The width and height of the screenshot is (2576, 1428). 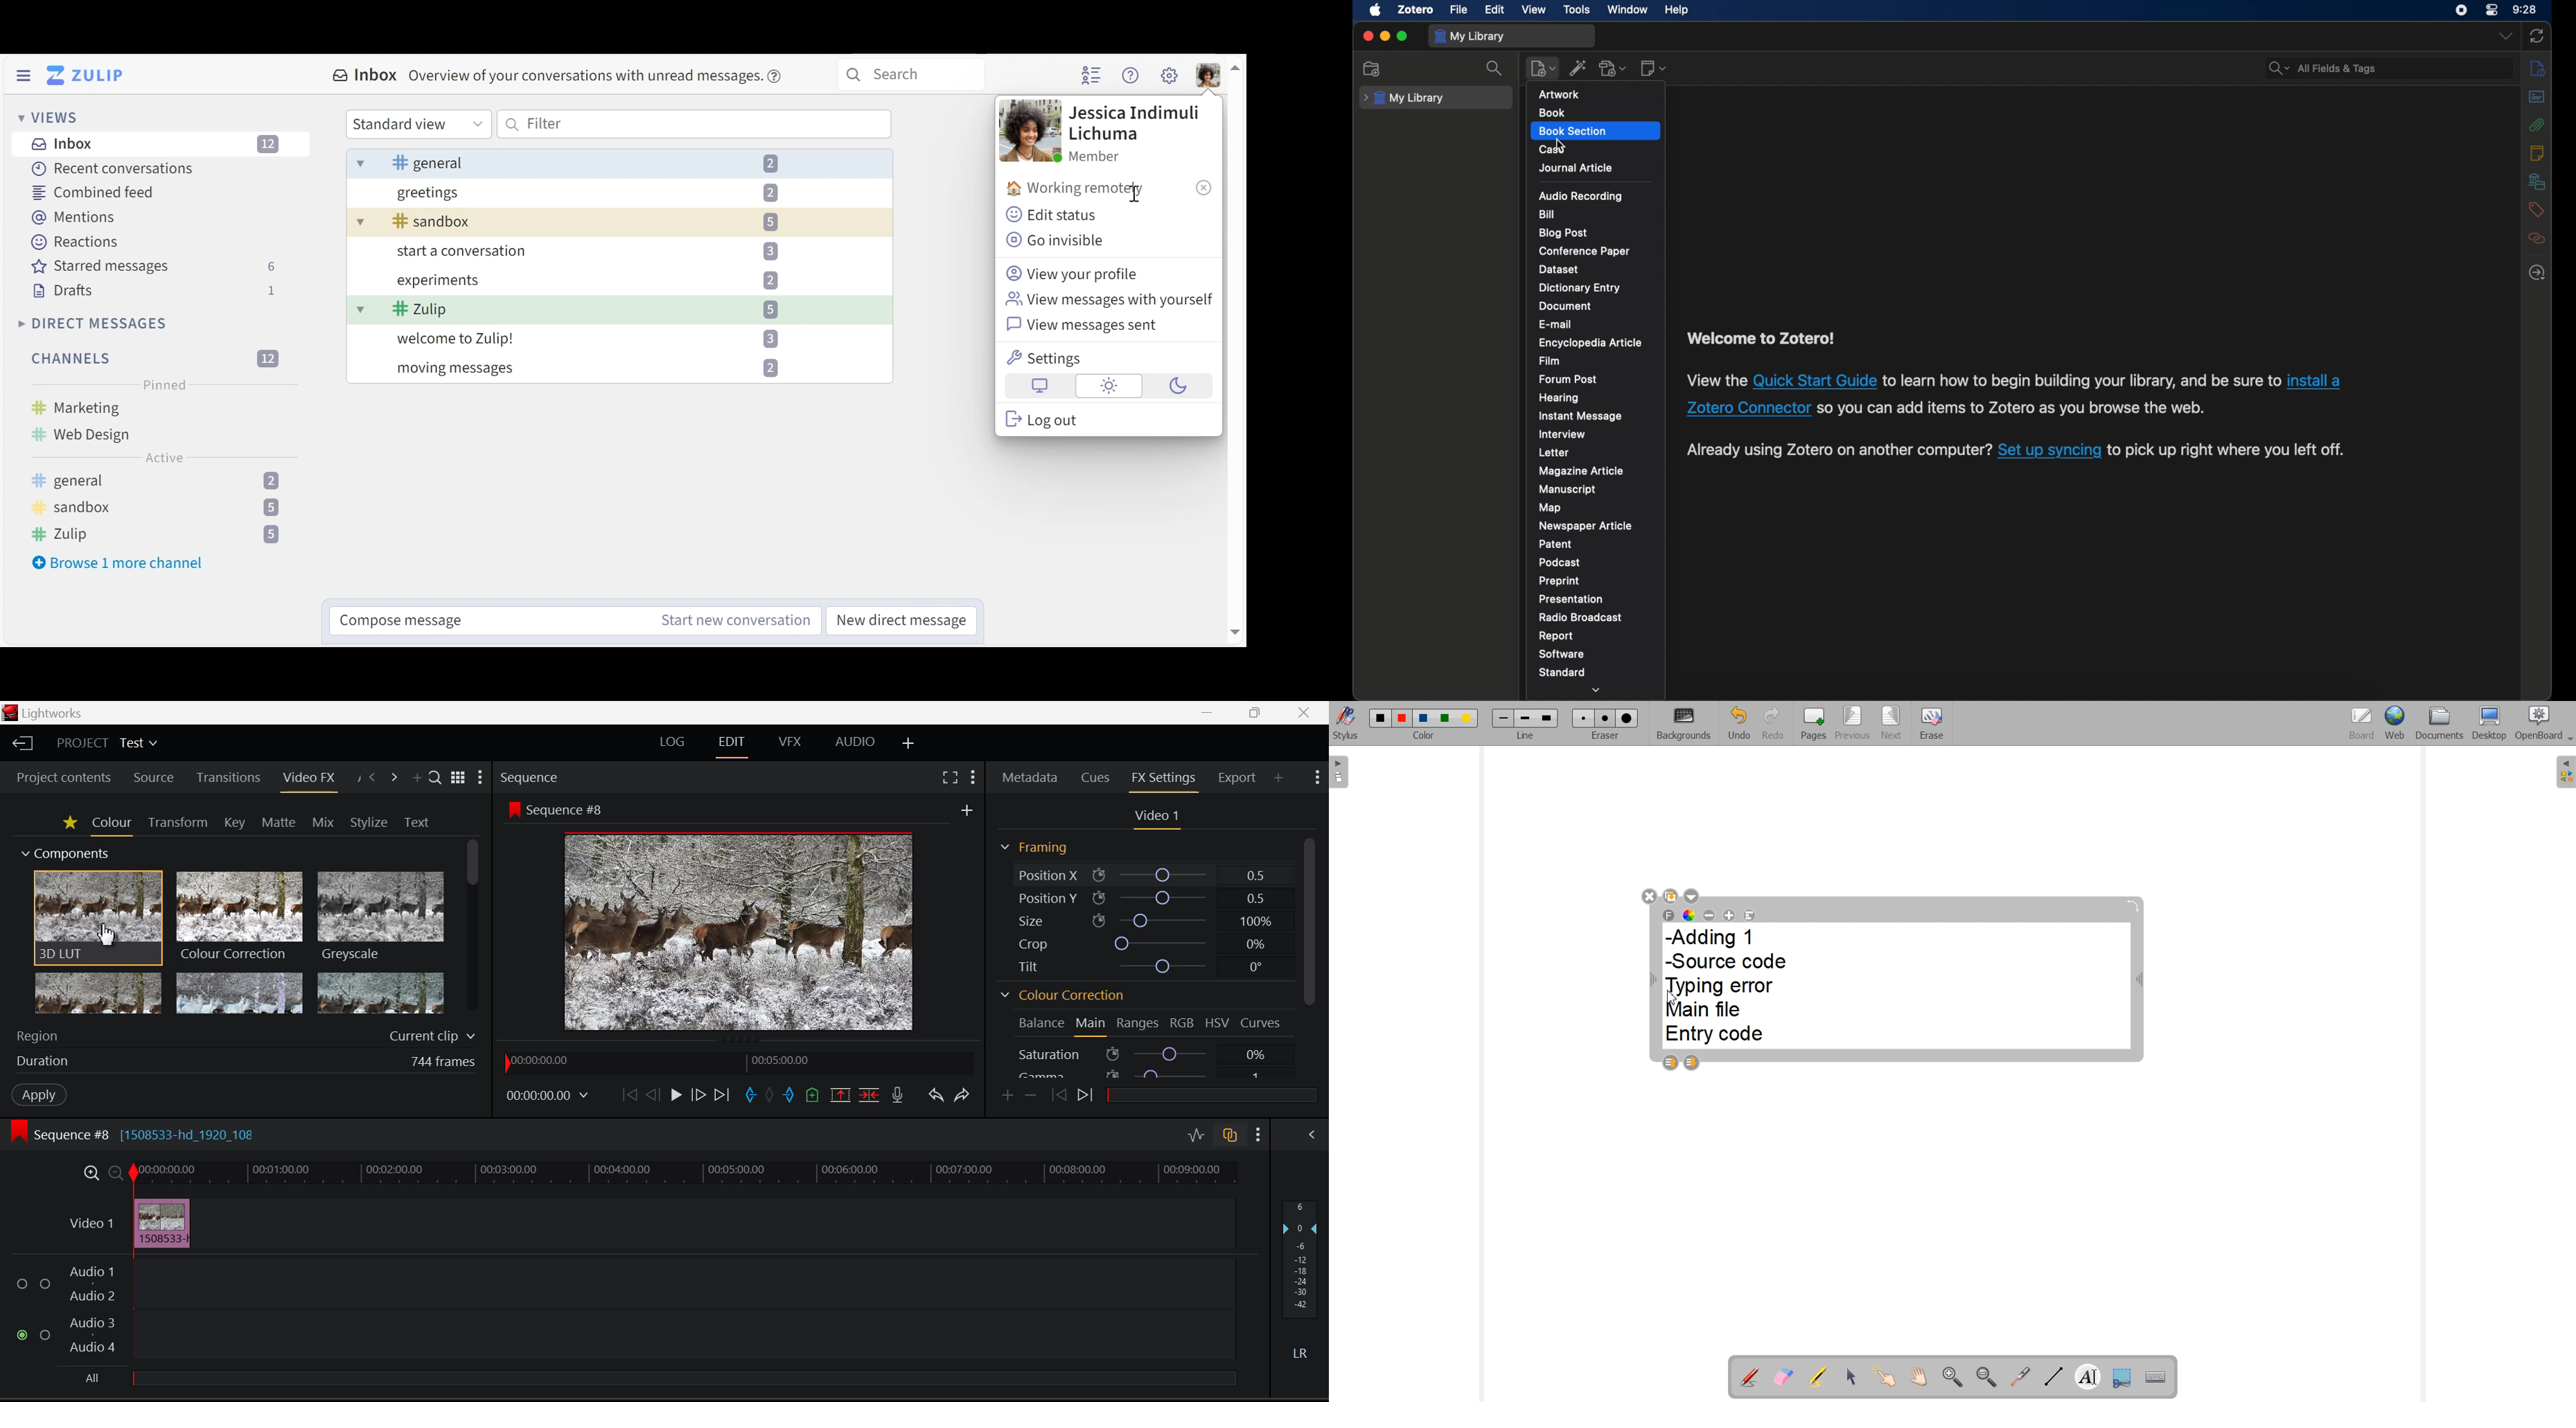 I want to click on Clip Inserted, so click(x=162, y=1223).